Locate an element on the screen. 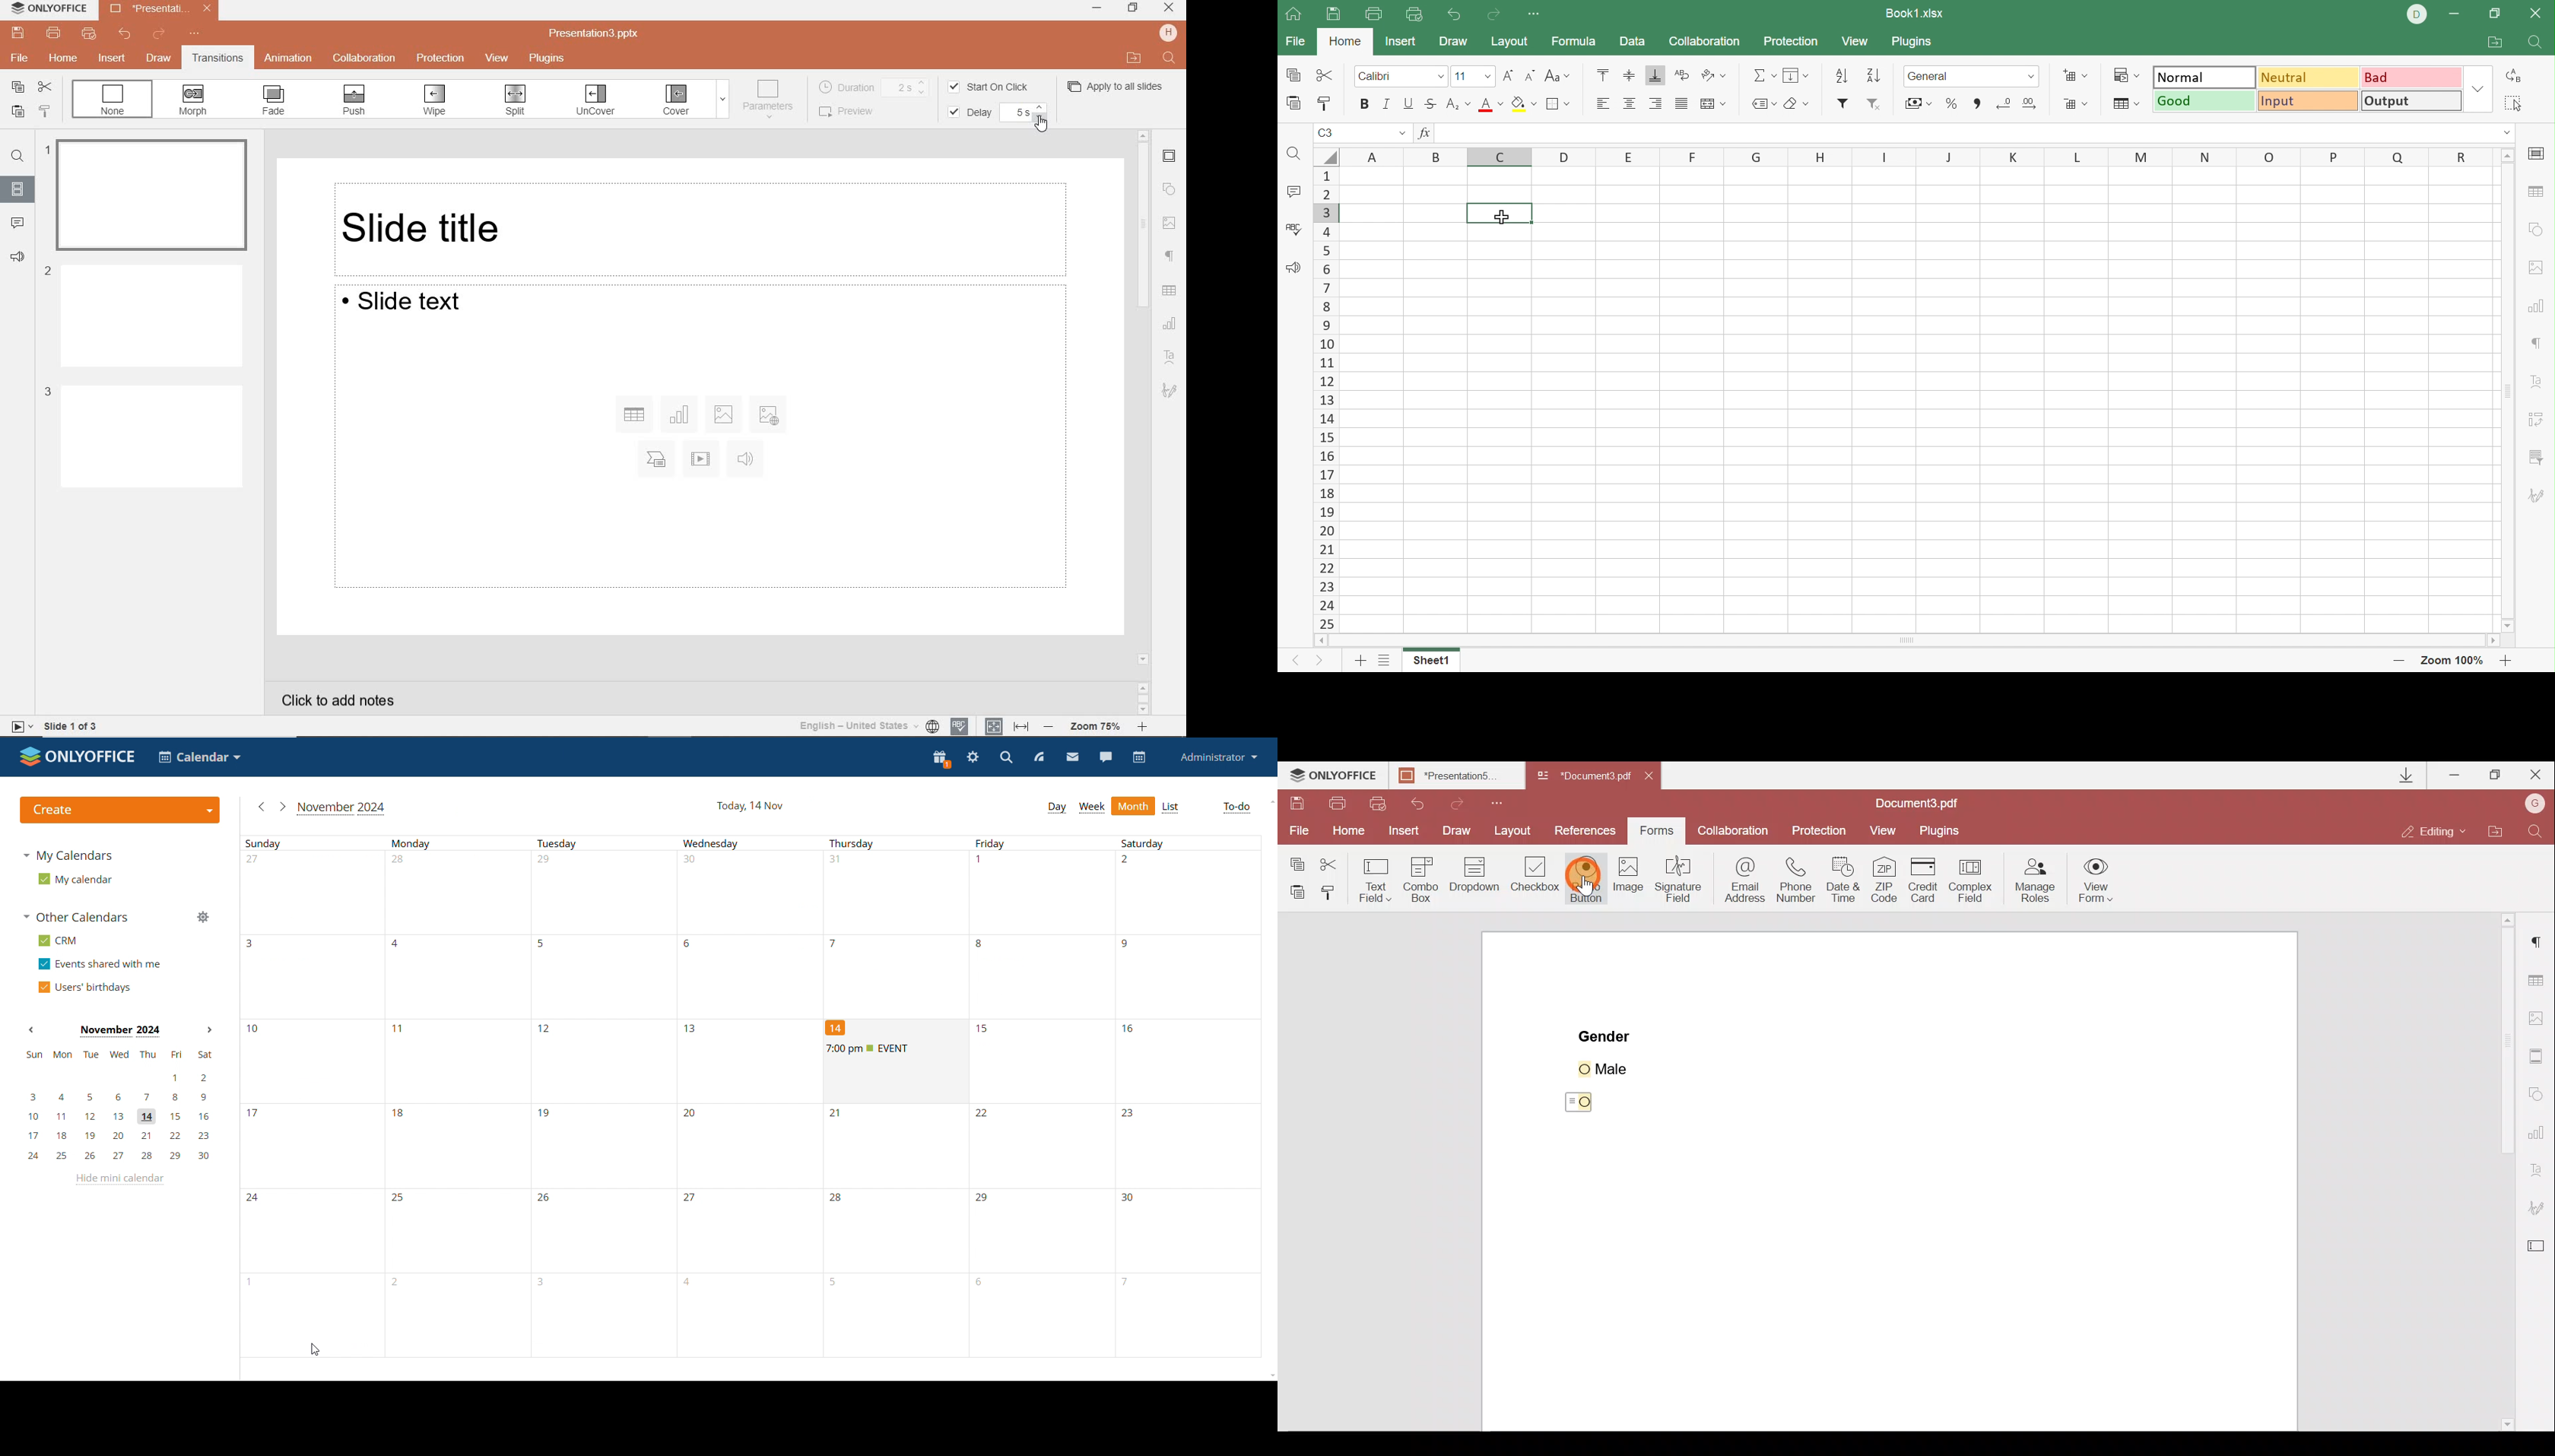 The image size is (2576, 1456). Change case is located at coordinates (1558, 76).